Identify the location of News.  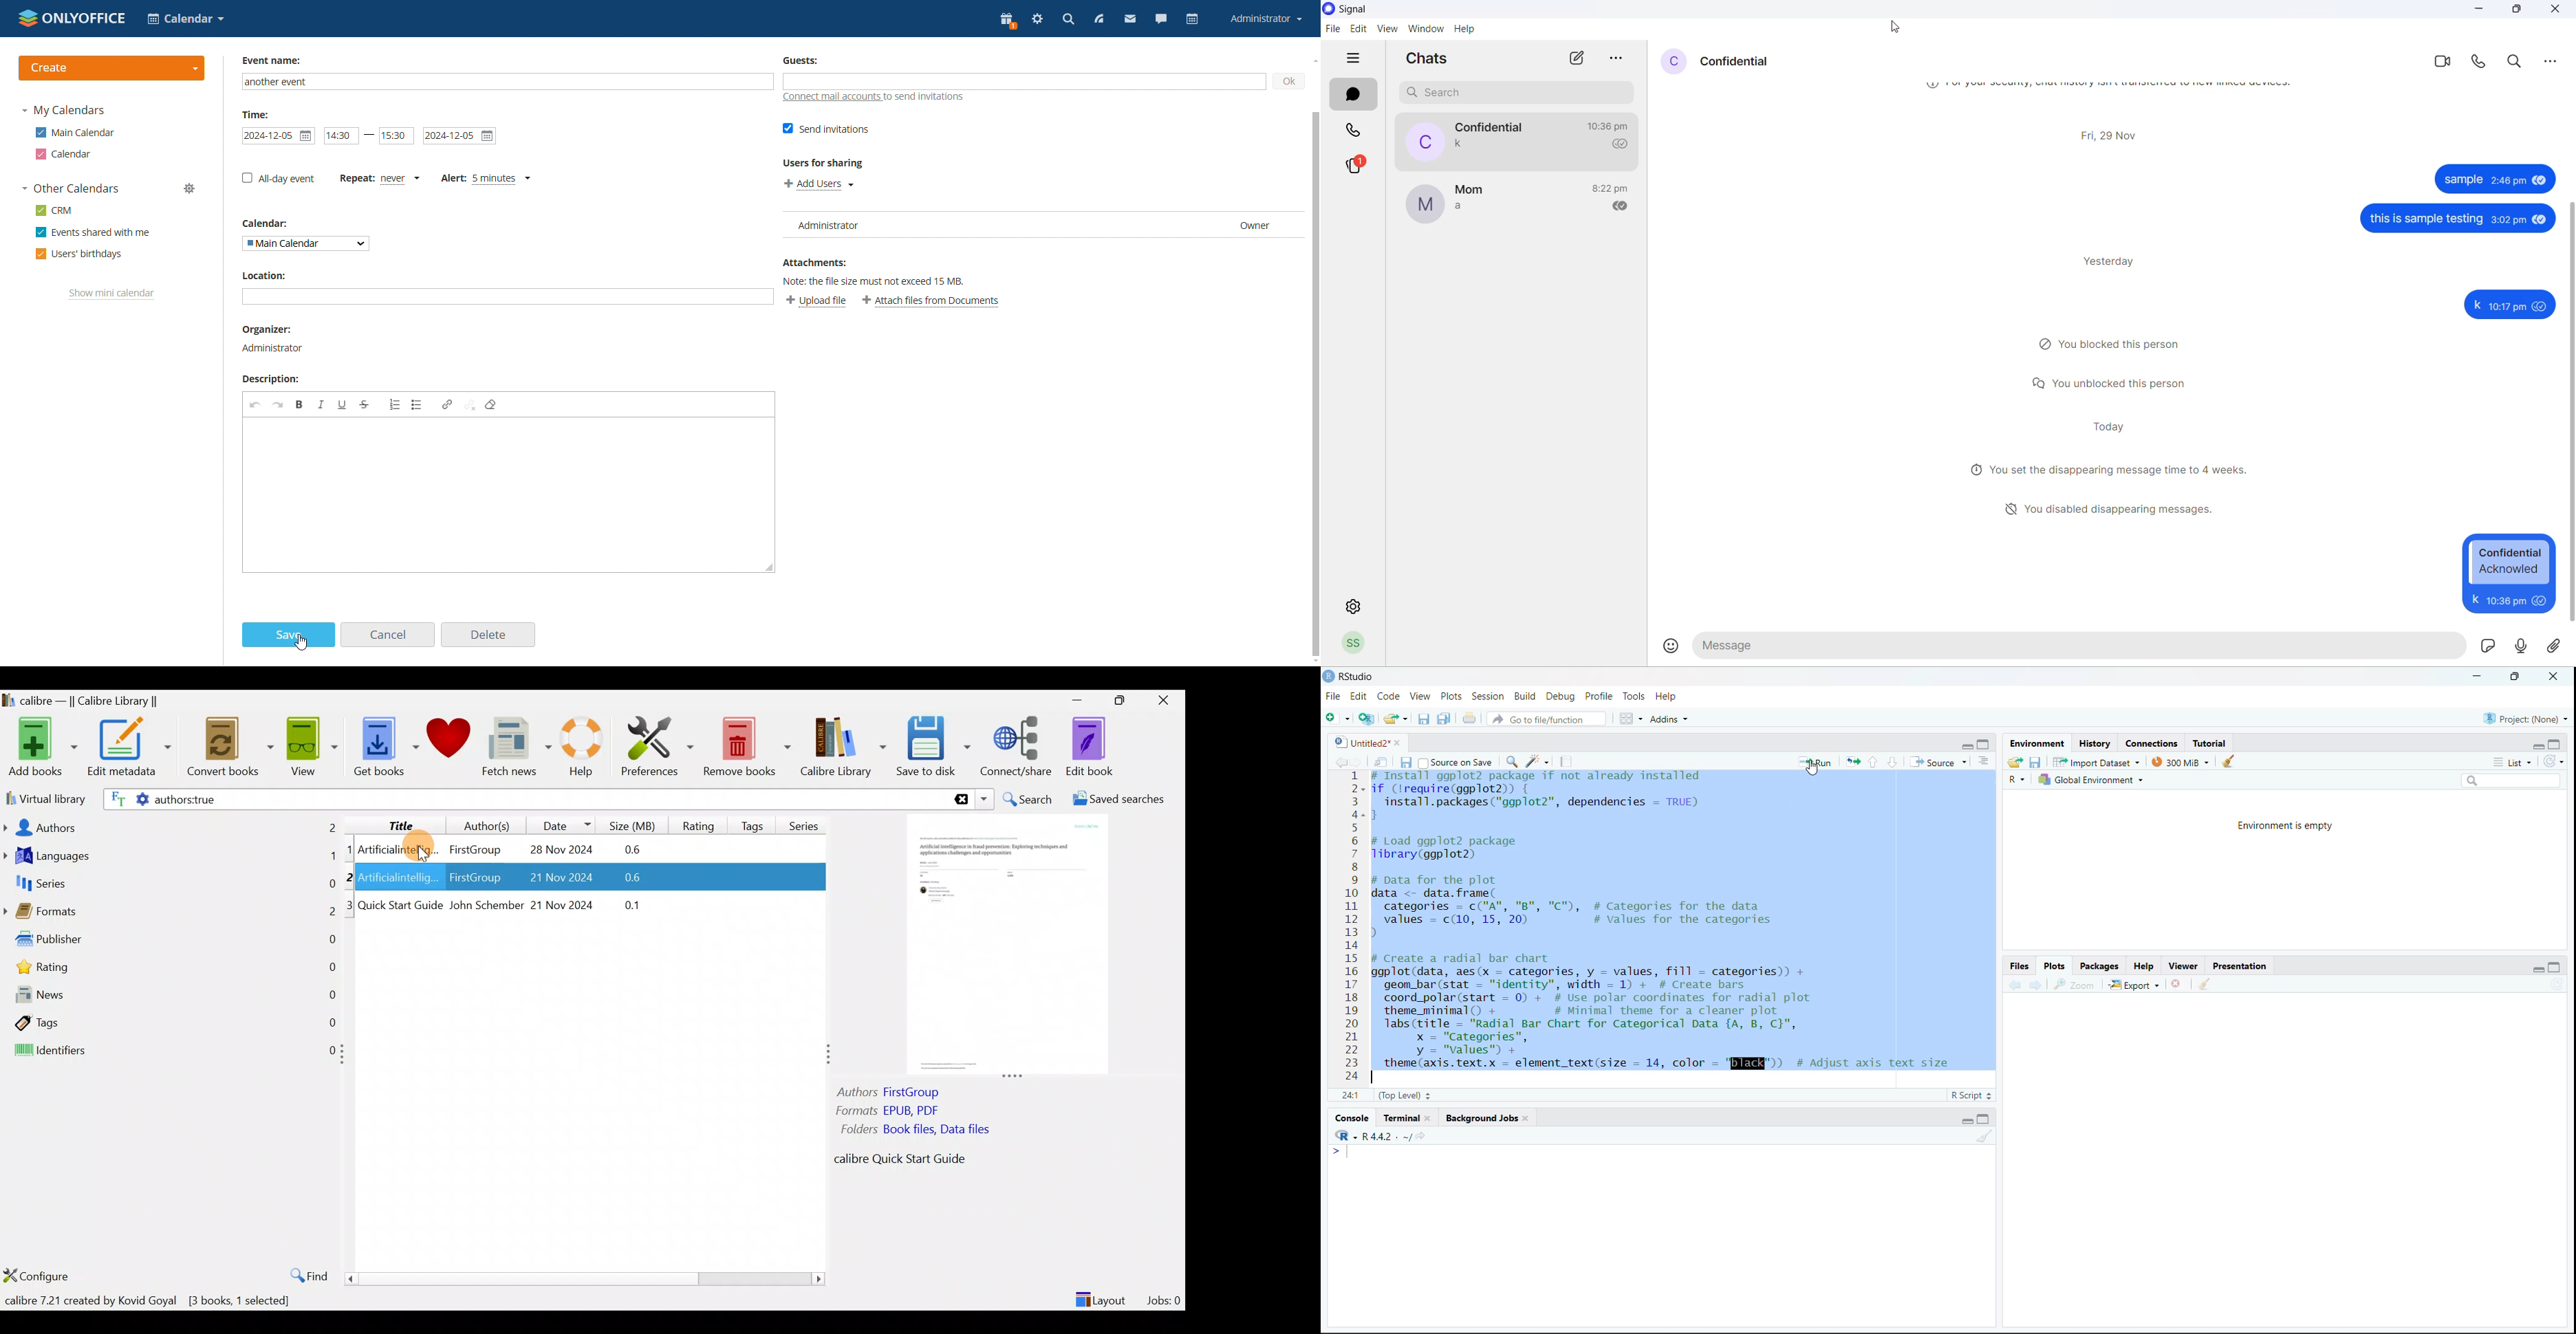
(171, 997).